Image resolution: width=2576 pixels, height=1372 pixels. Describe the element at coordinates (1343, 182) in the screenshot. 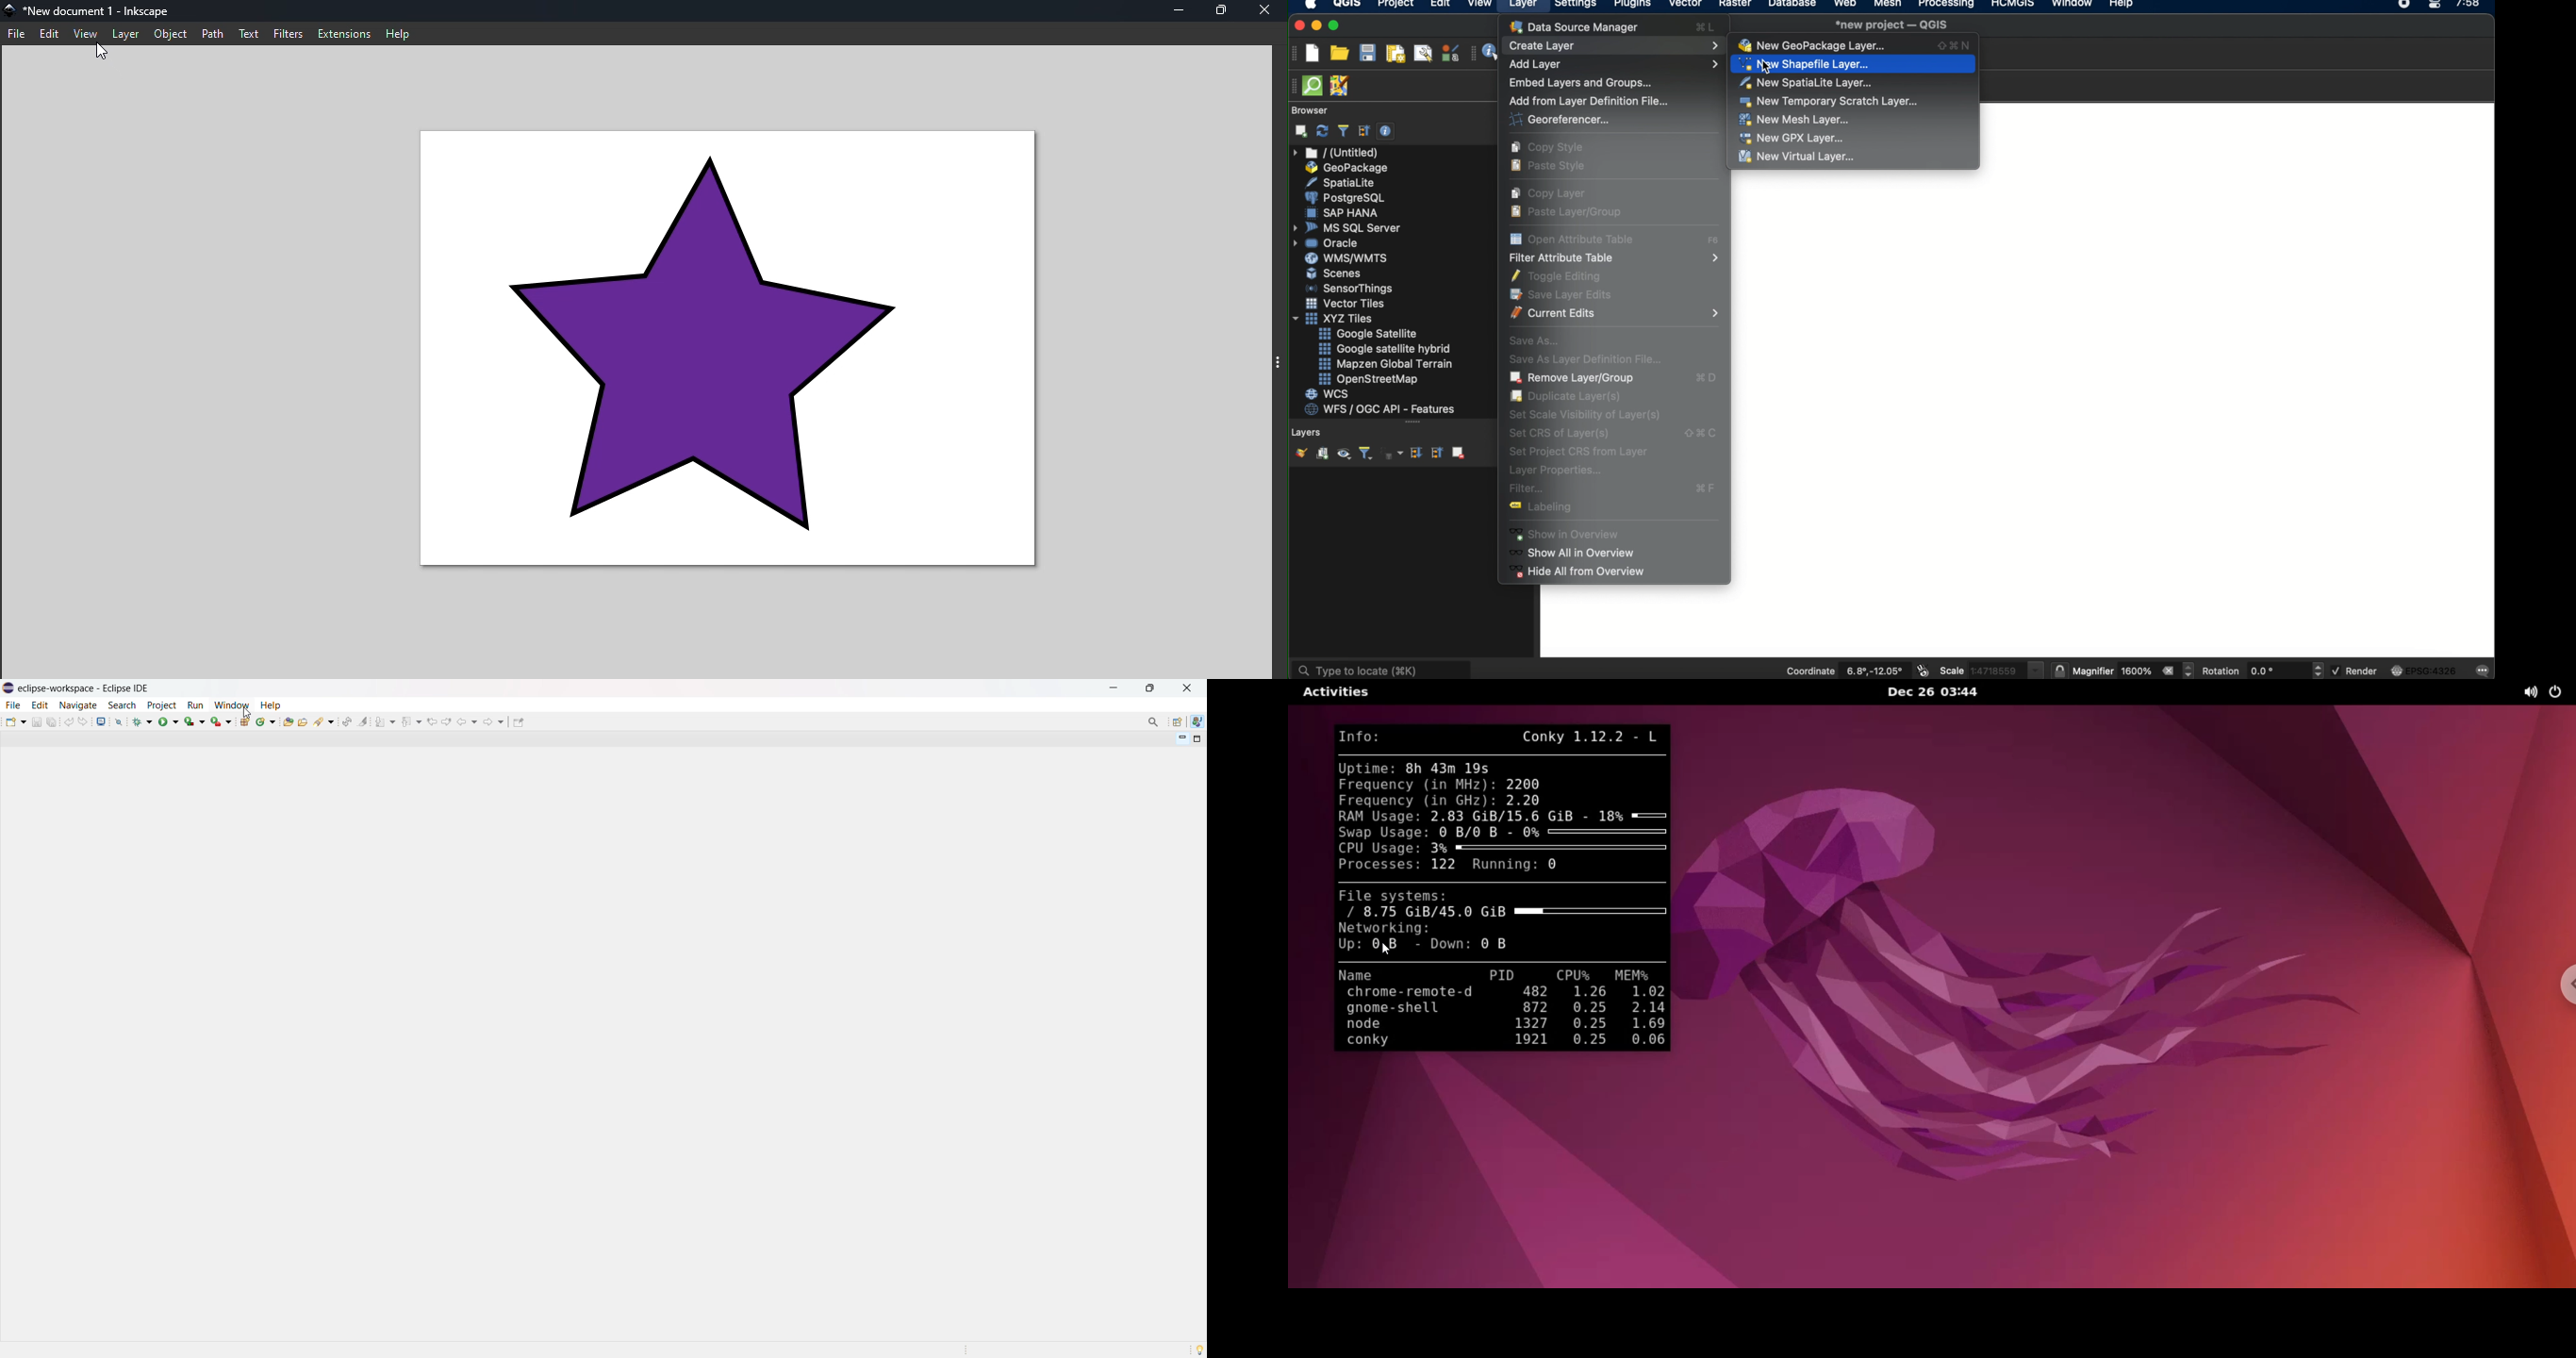

I see `spatialite` at that location.